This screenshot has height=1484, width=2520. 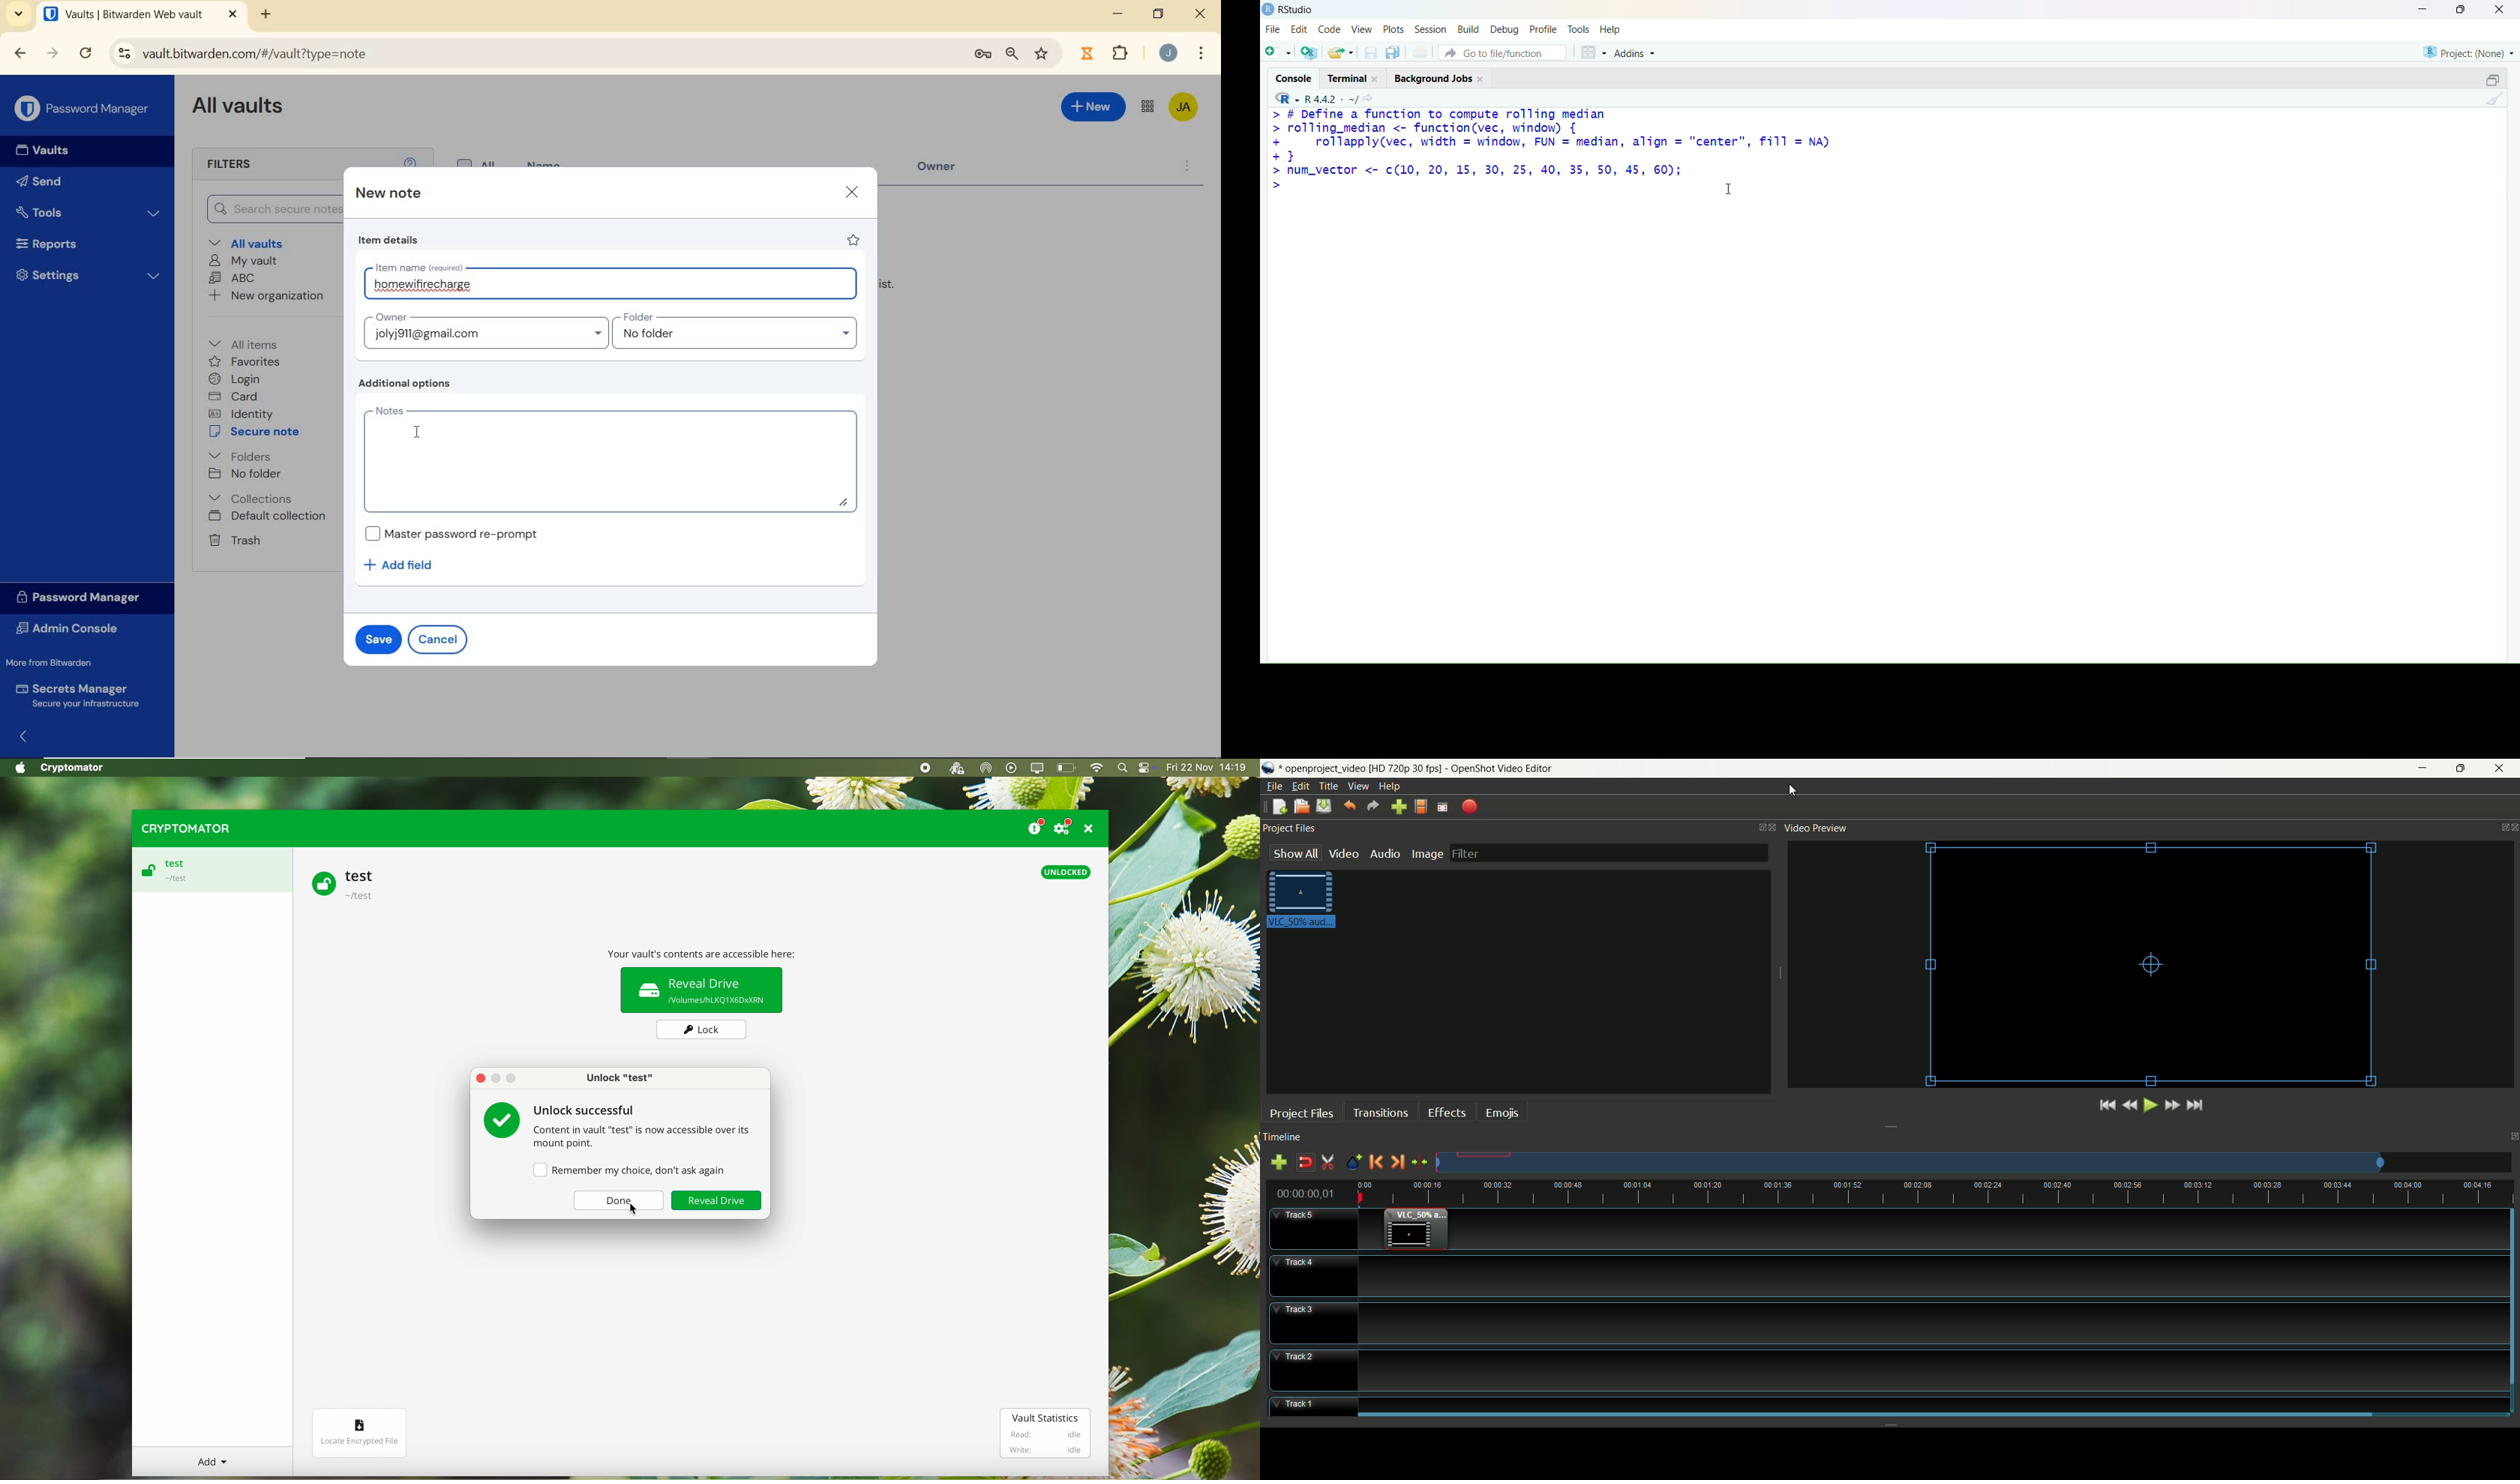 I want to click on terminal, so click(x=1347, y=79).